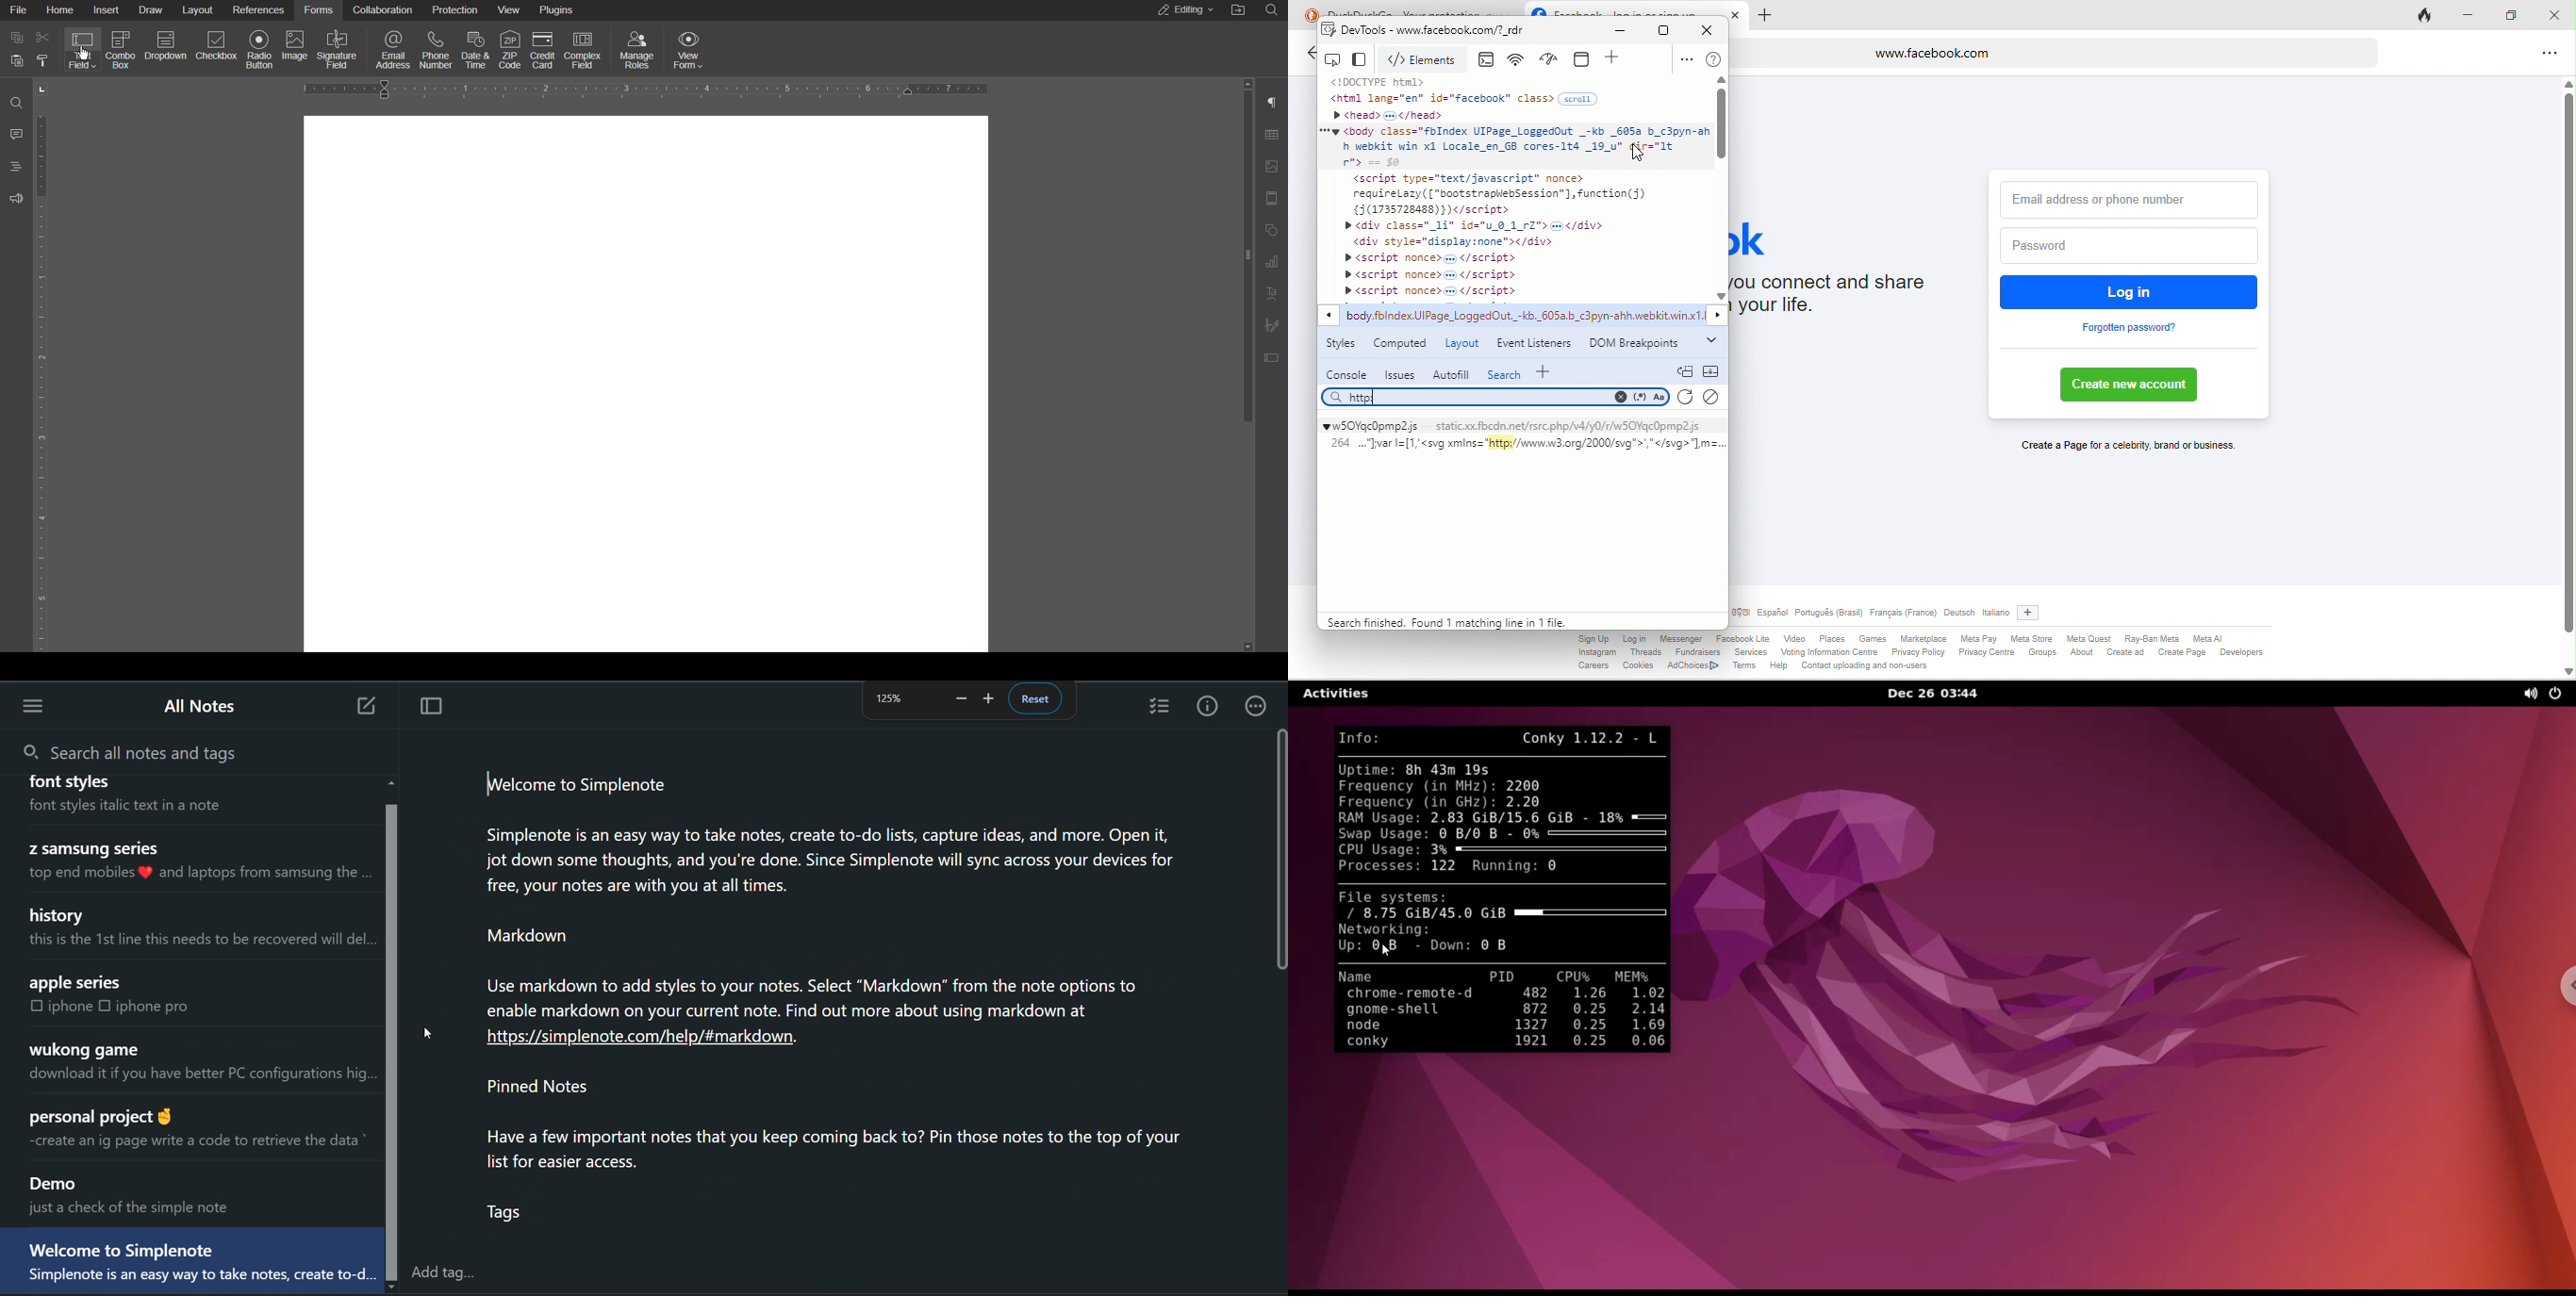  Describe the element at coordinates (1636, 9) in the screenshot. I see `facebook-log in or sign in` at that location.